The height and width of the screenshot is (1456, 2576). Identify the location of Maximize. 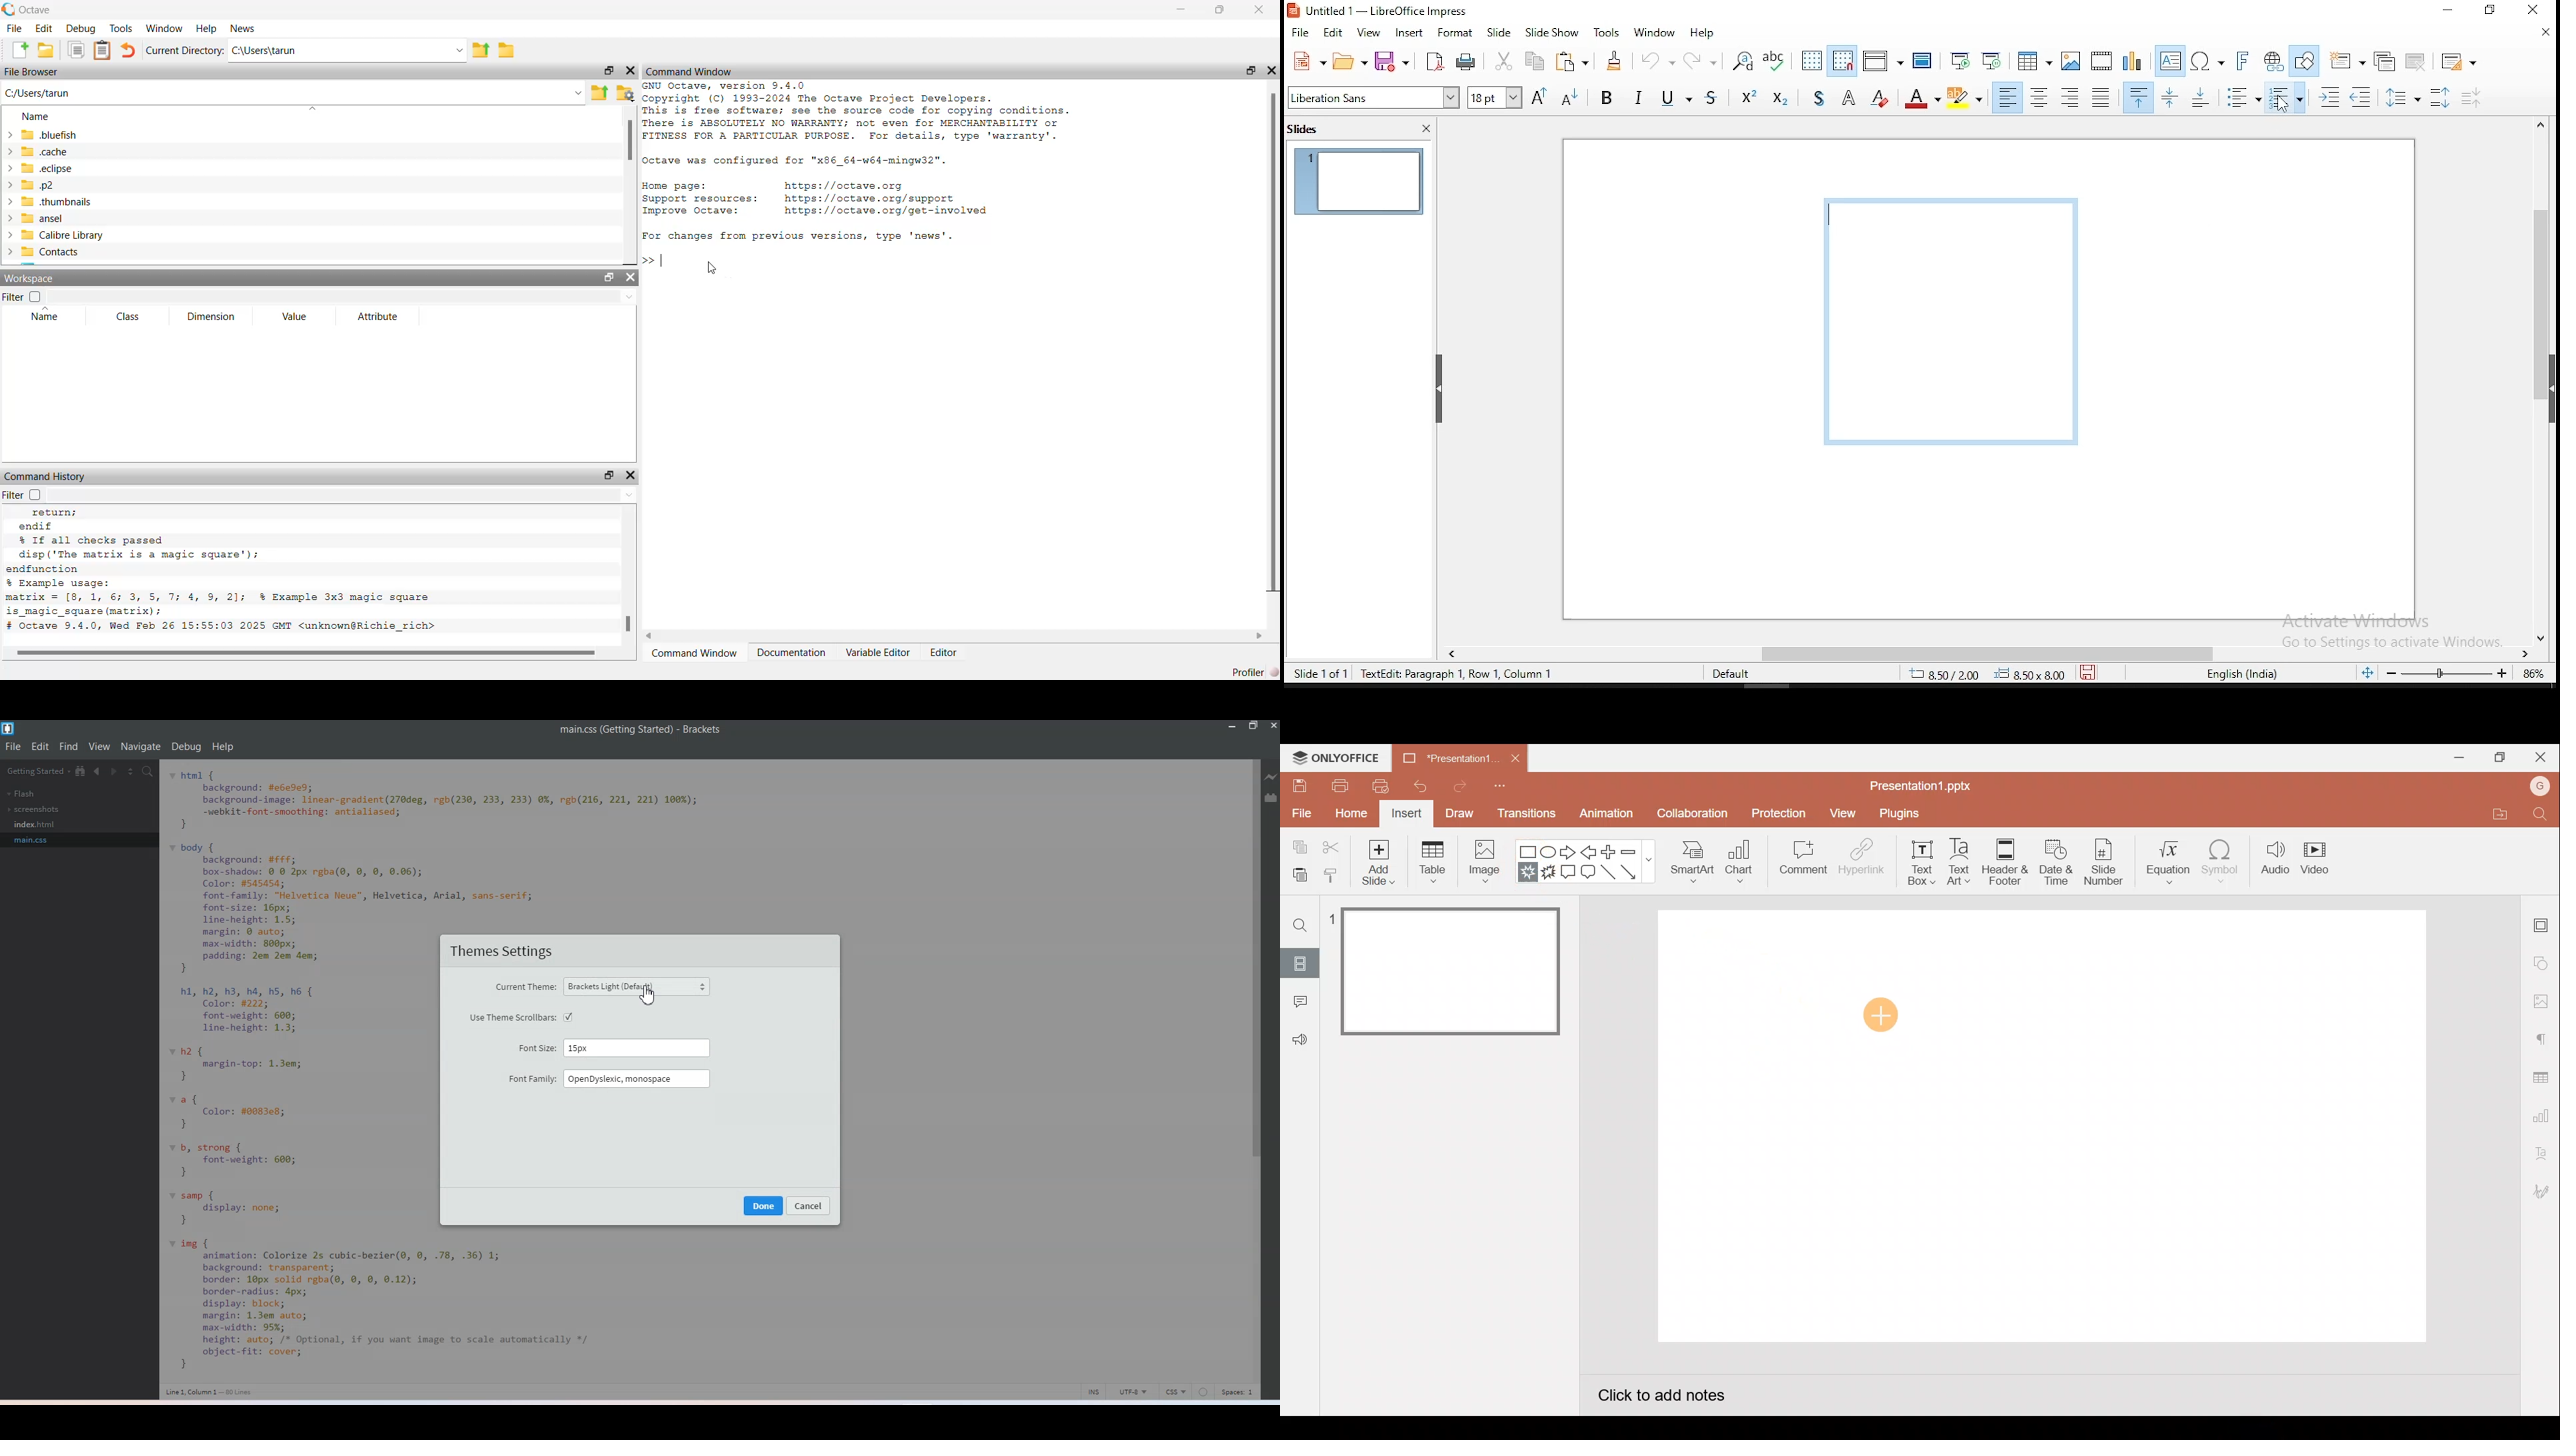
(1253, 726).